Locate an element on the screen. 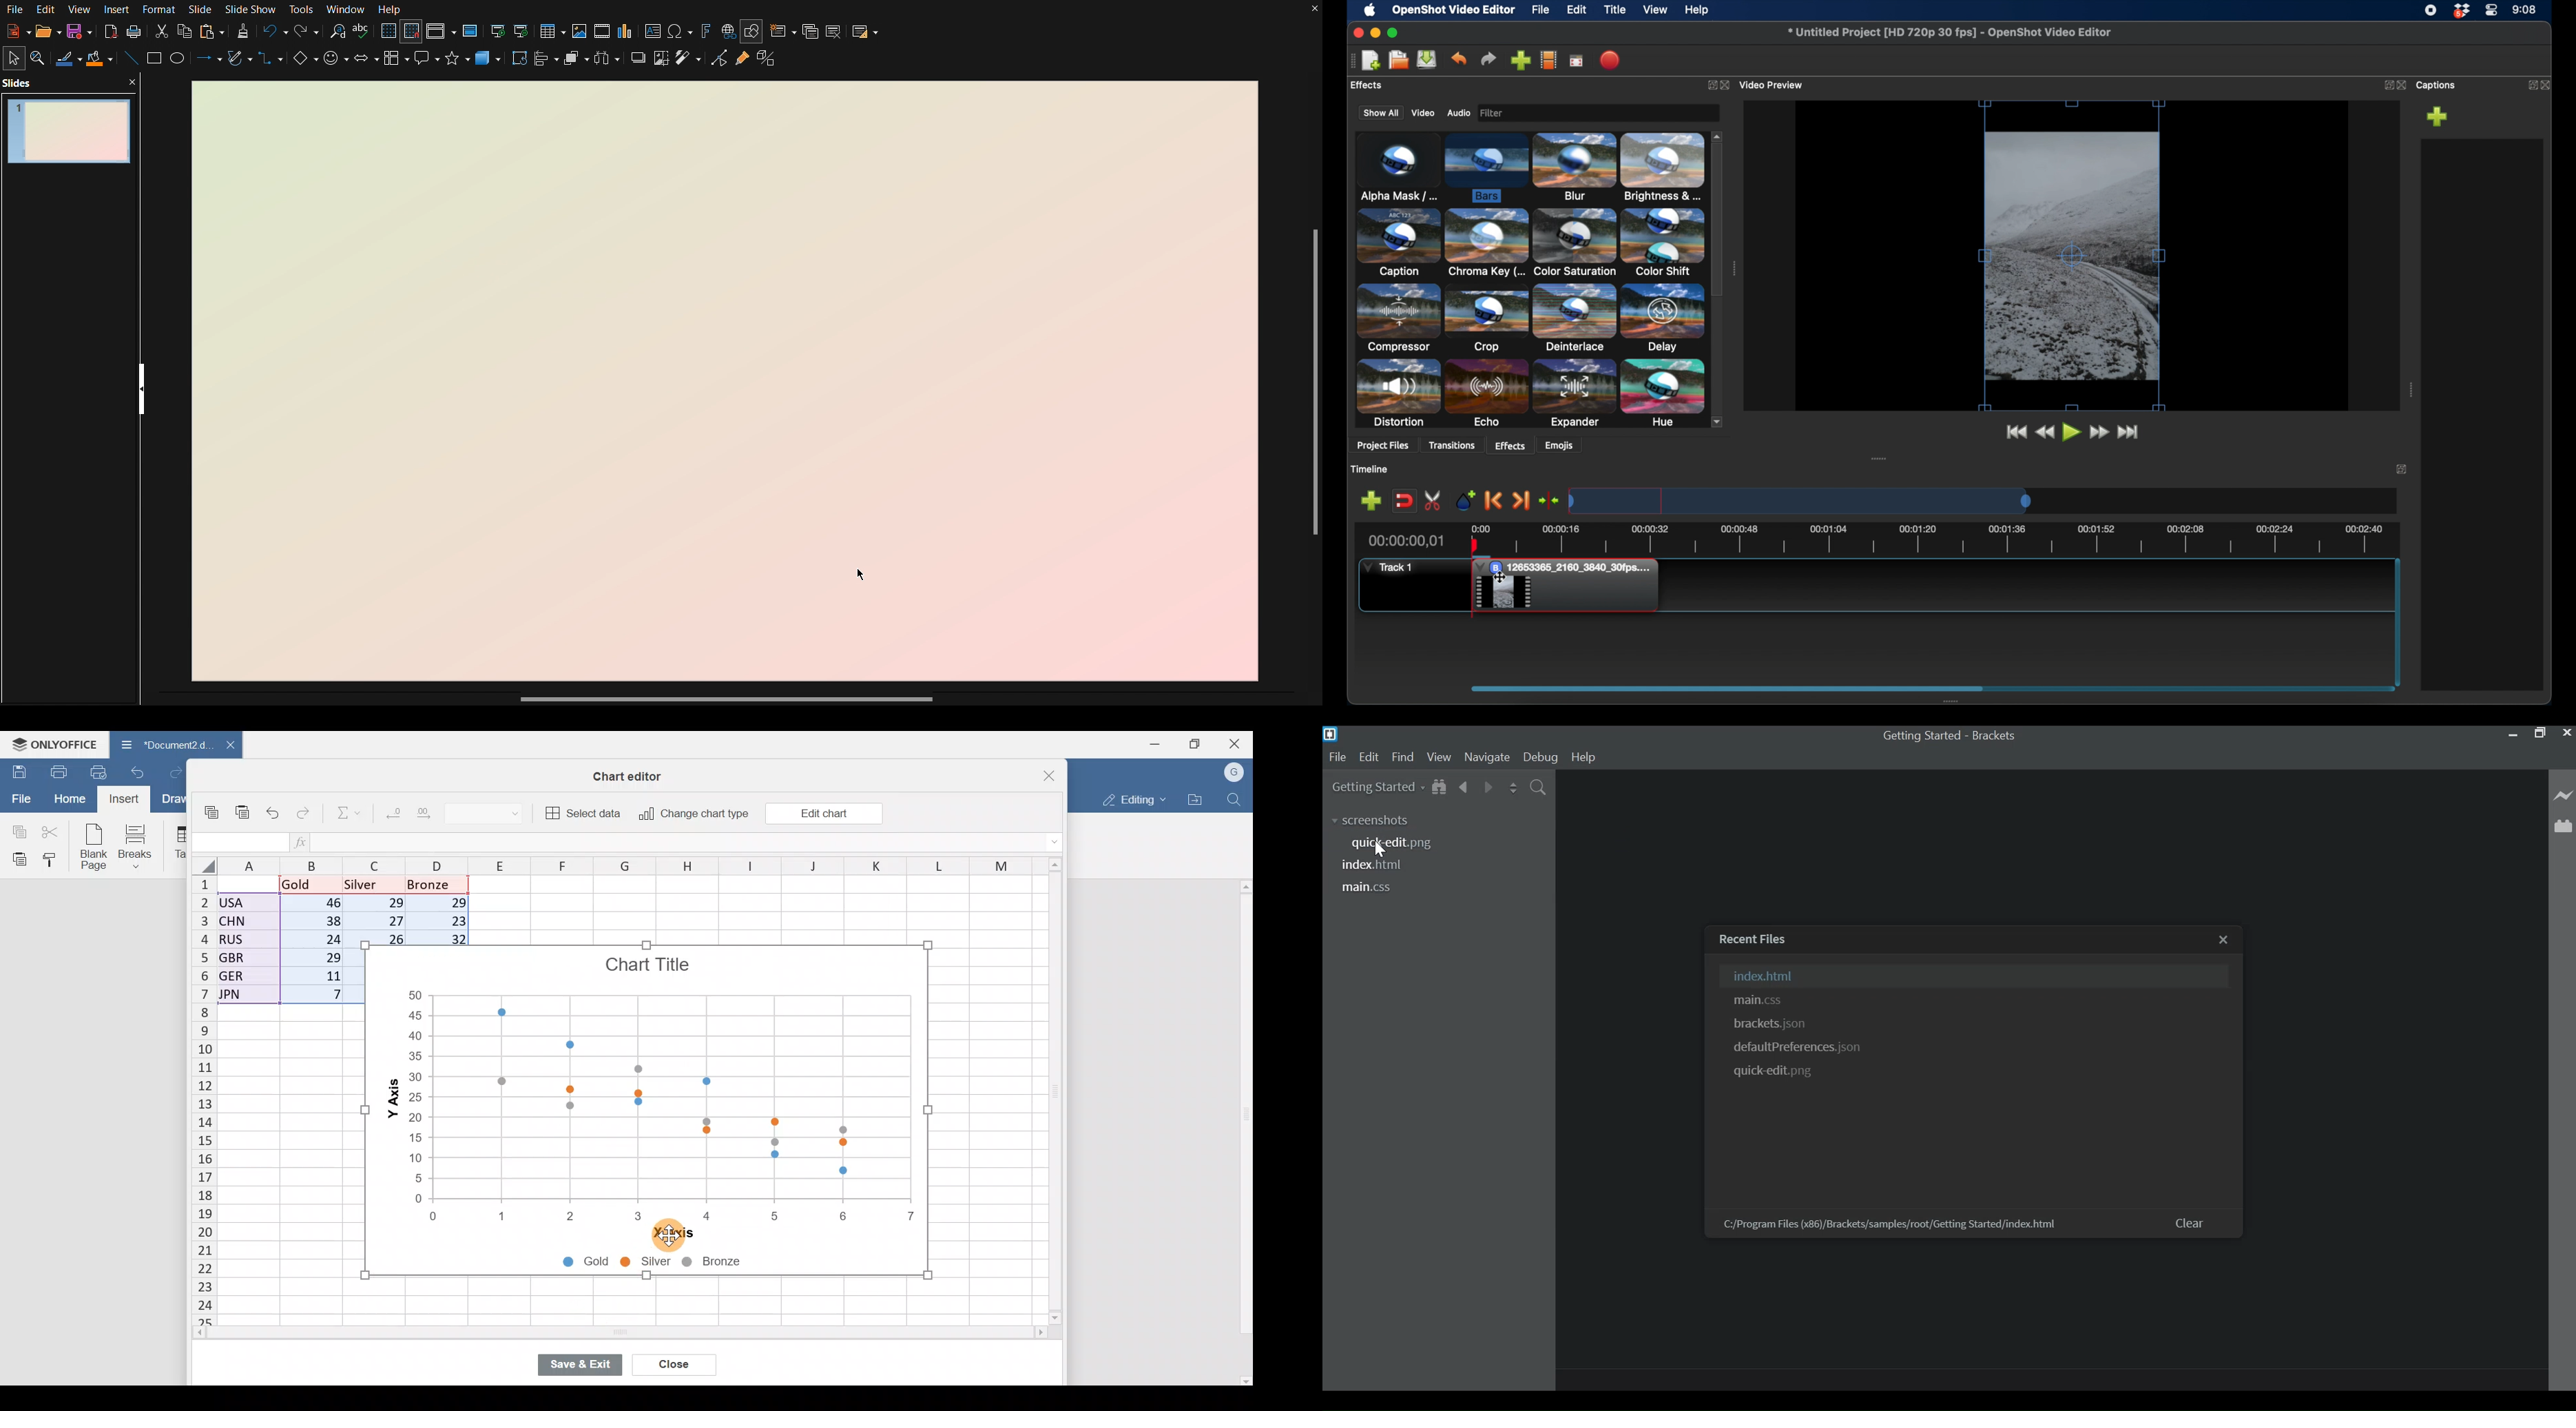 This screenshot has width=2576, height=1428. close is located at coordinates (133, 81).